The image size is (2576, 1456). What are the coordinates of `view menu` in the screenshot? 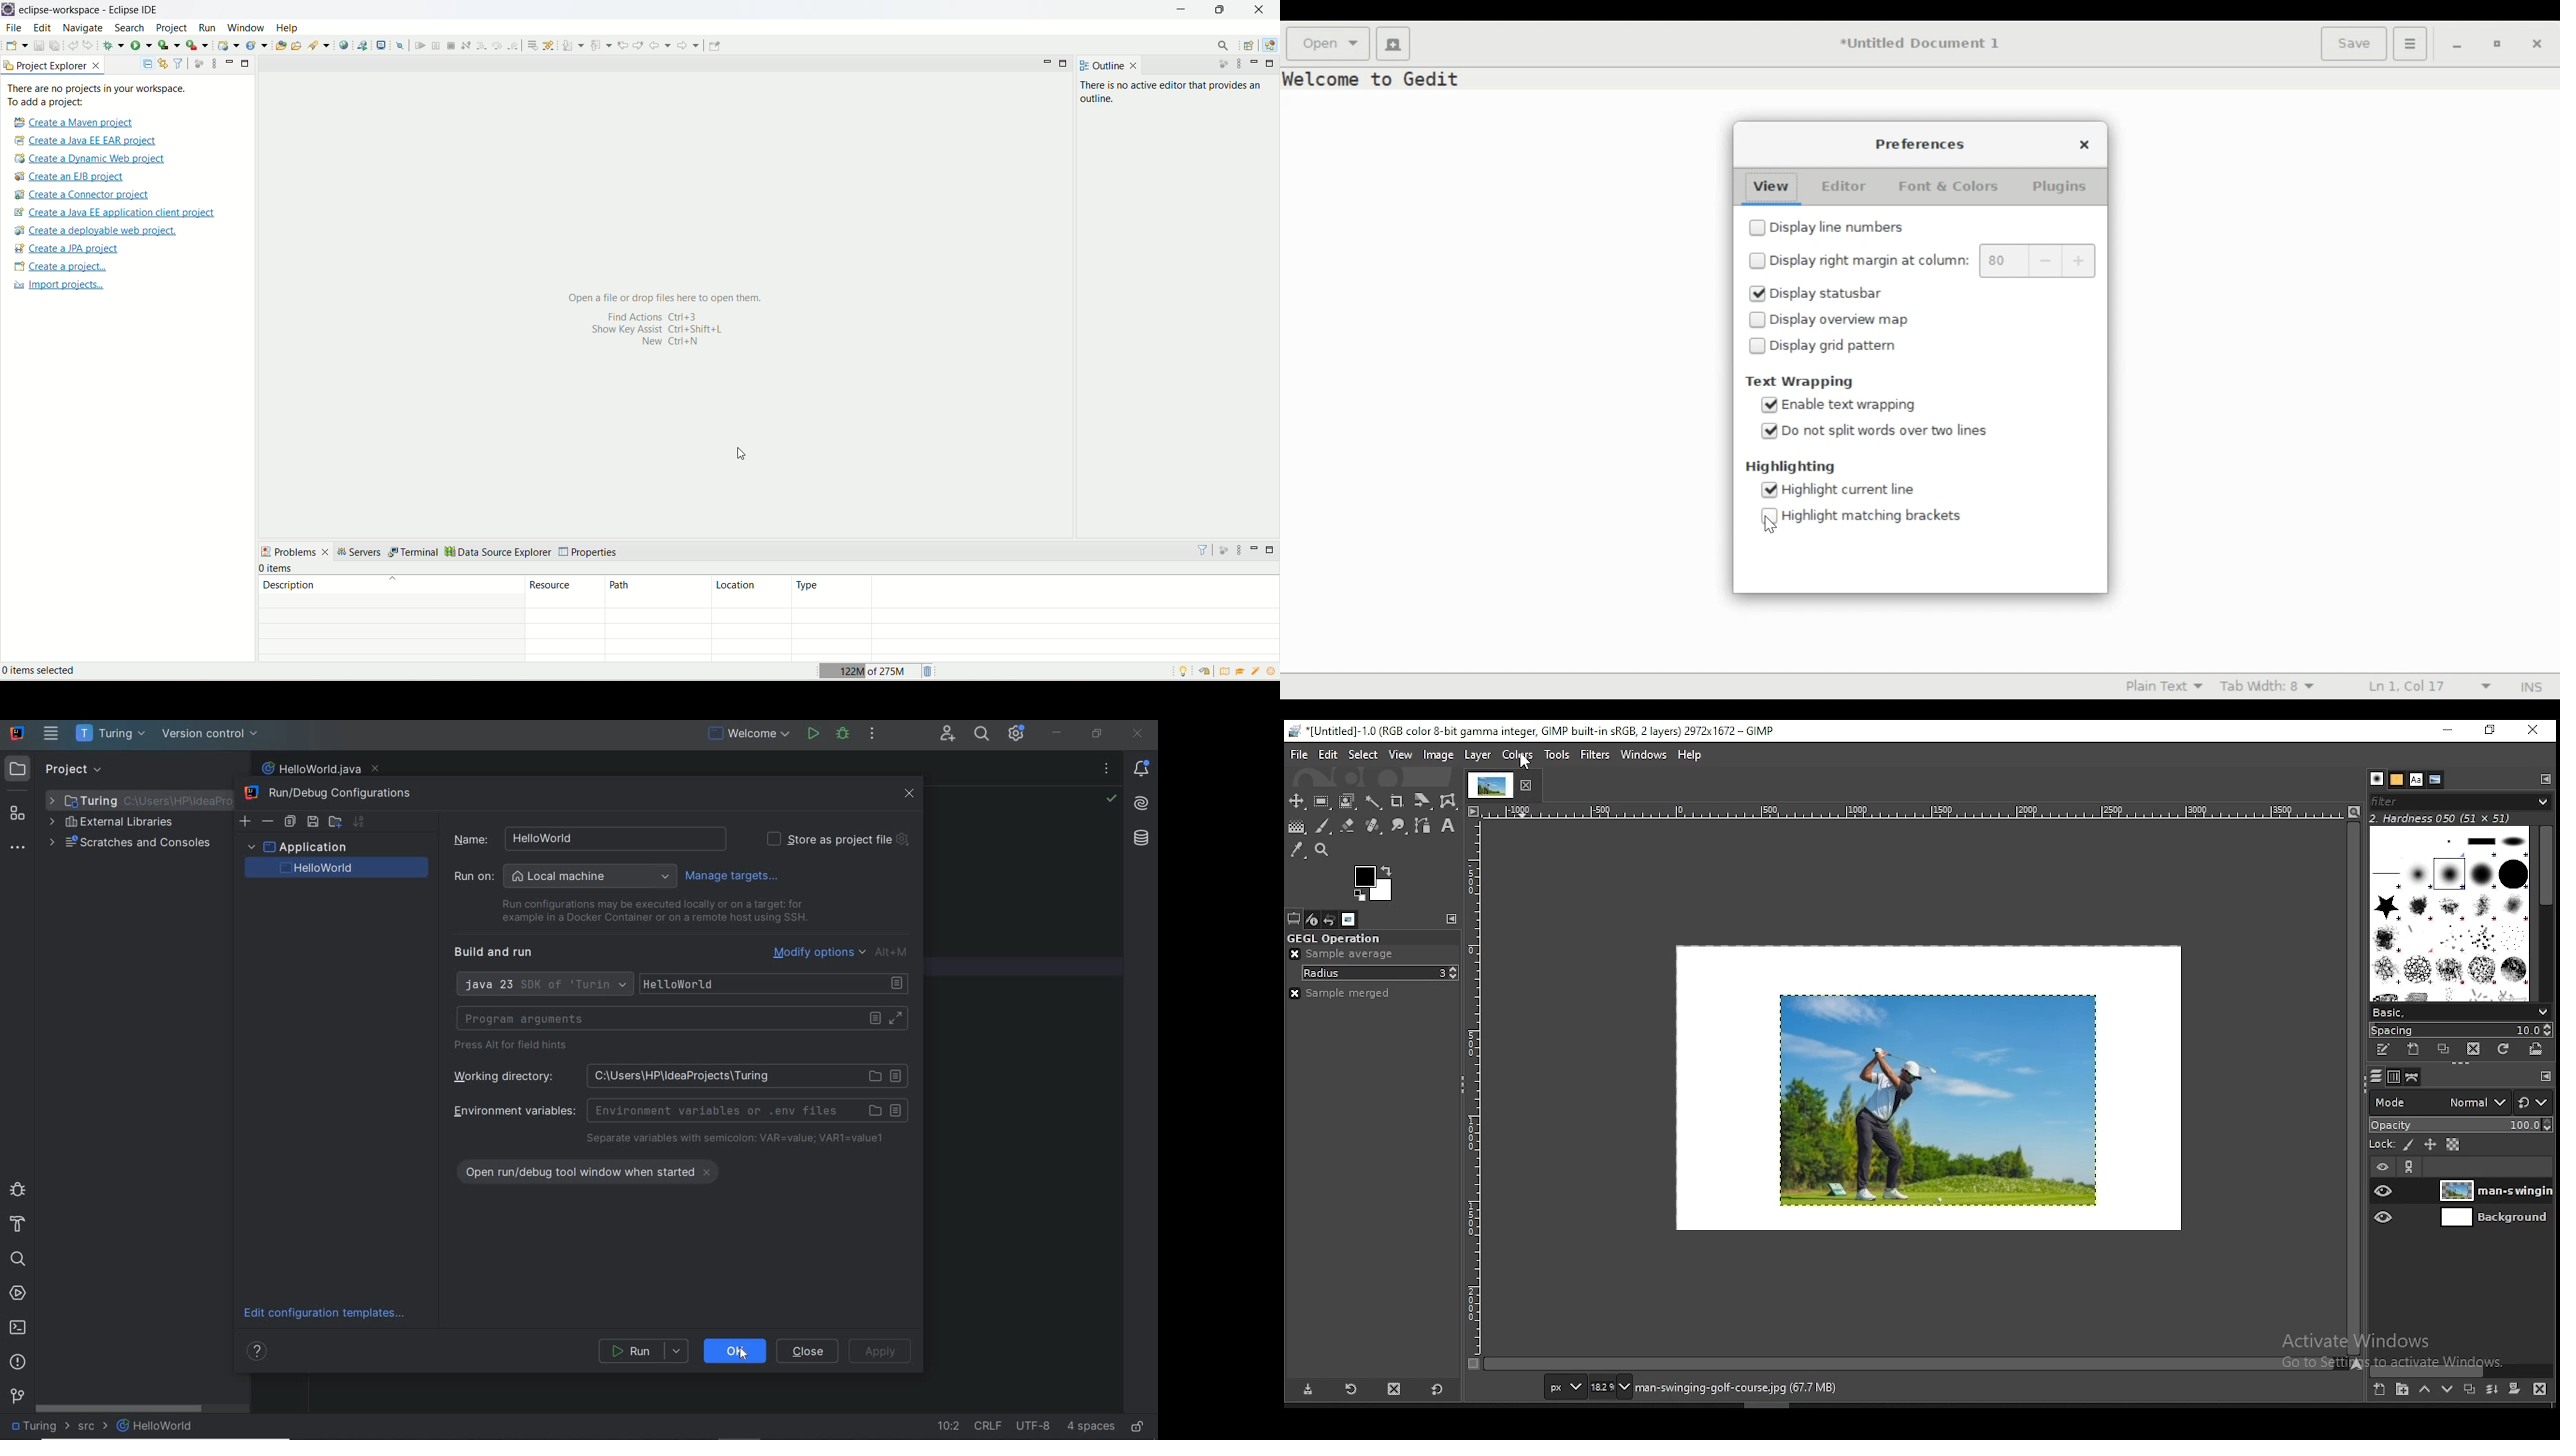 It's located at (1239, 550).